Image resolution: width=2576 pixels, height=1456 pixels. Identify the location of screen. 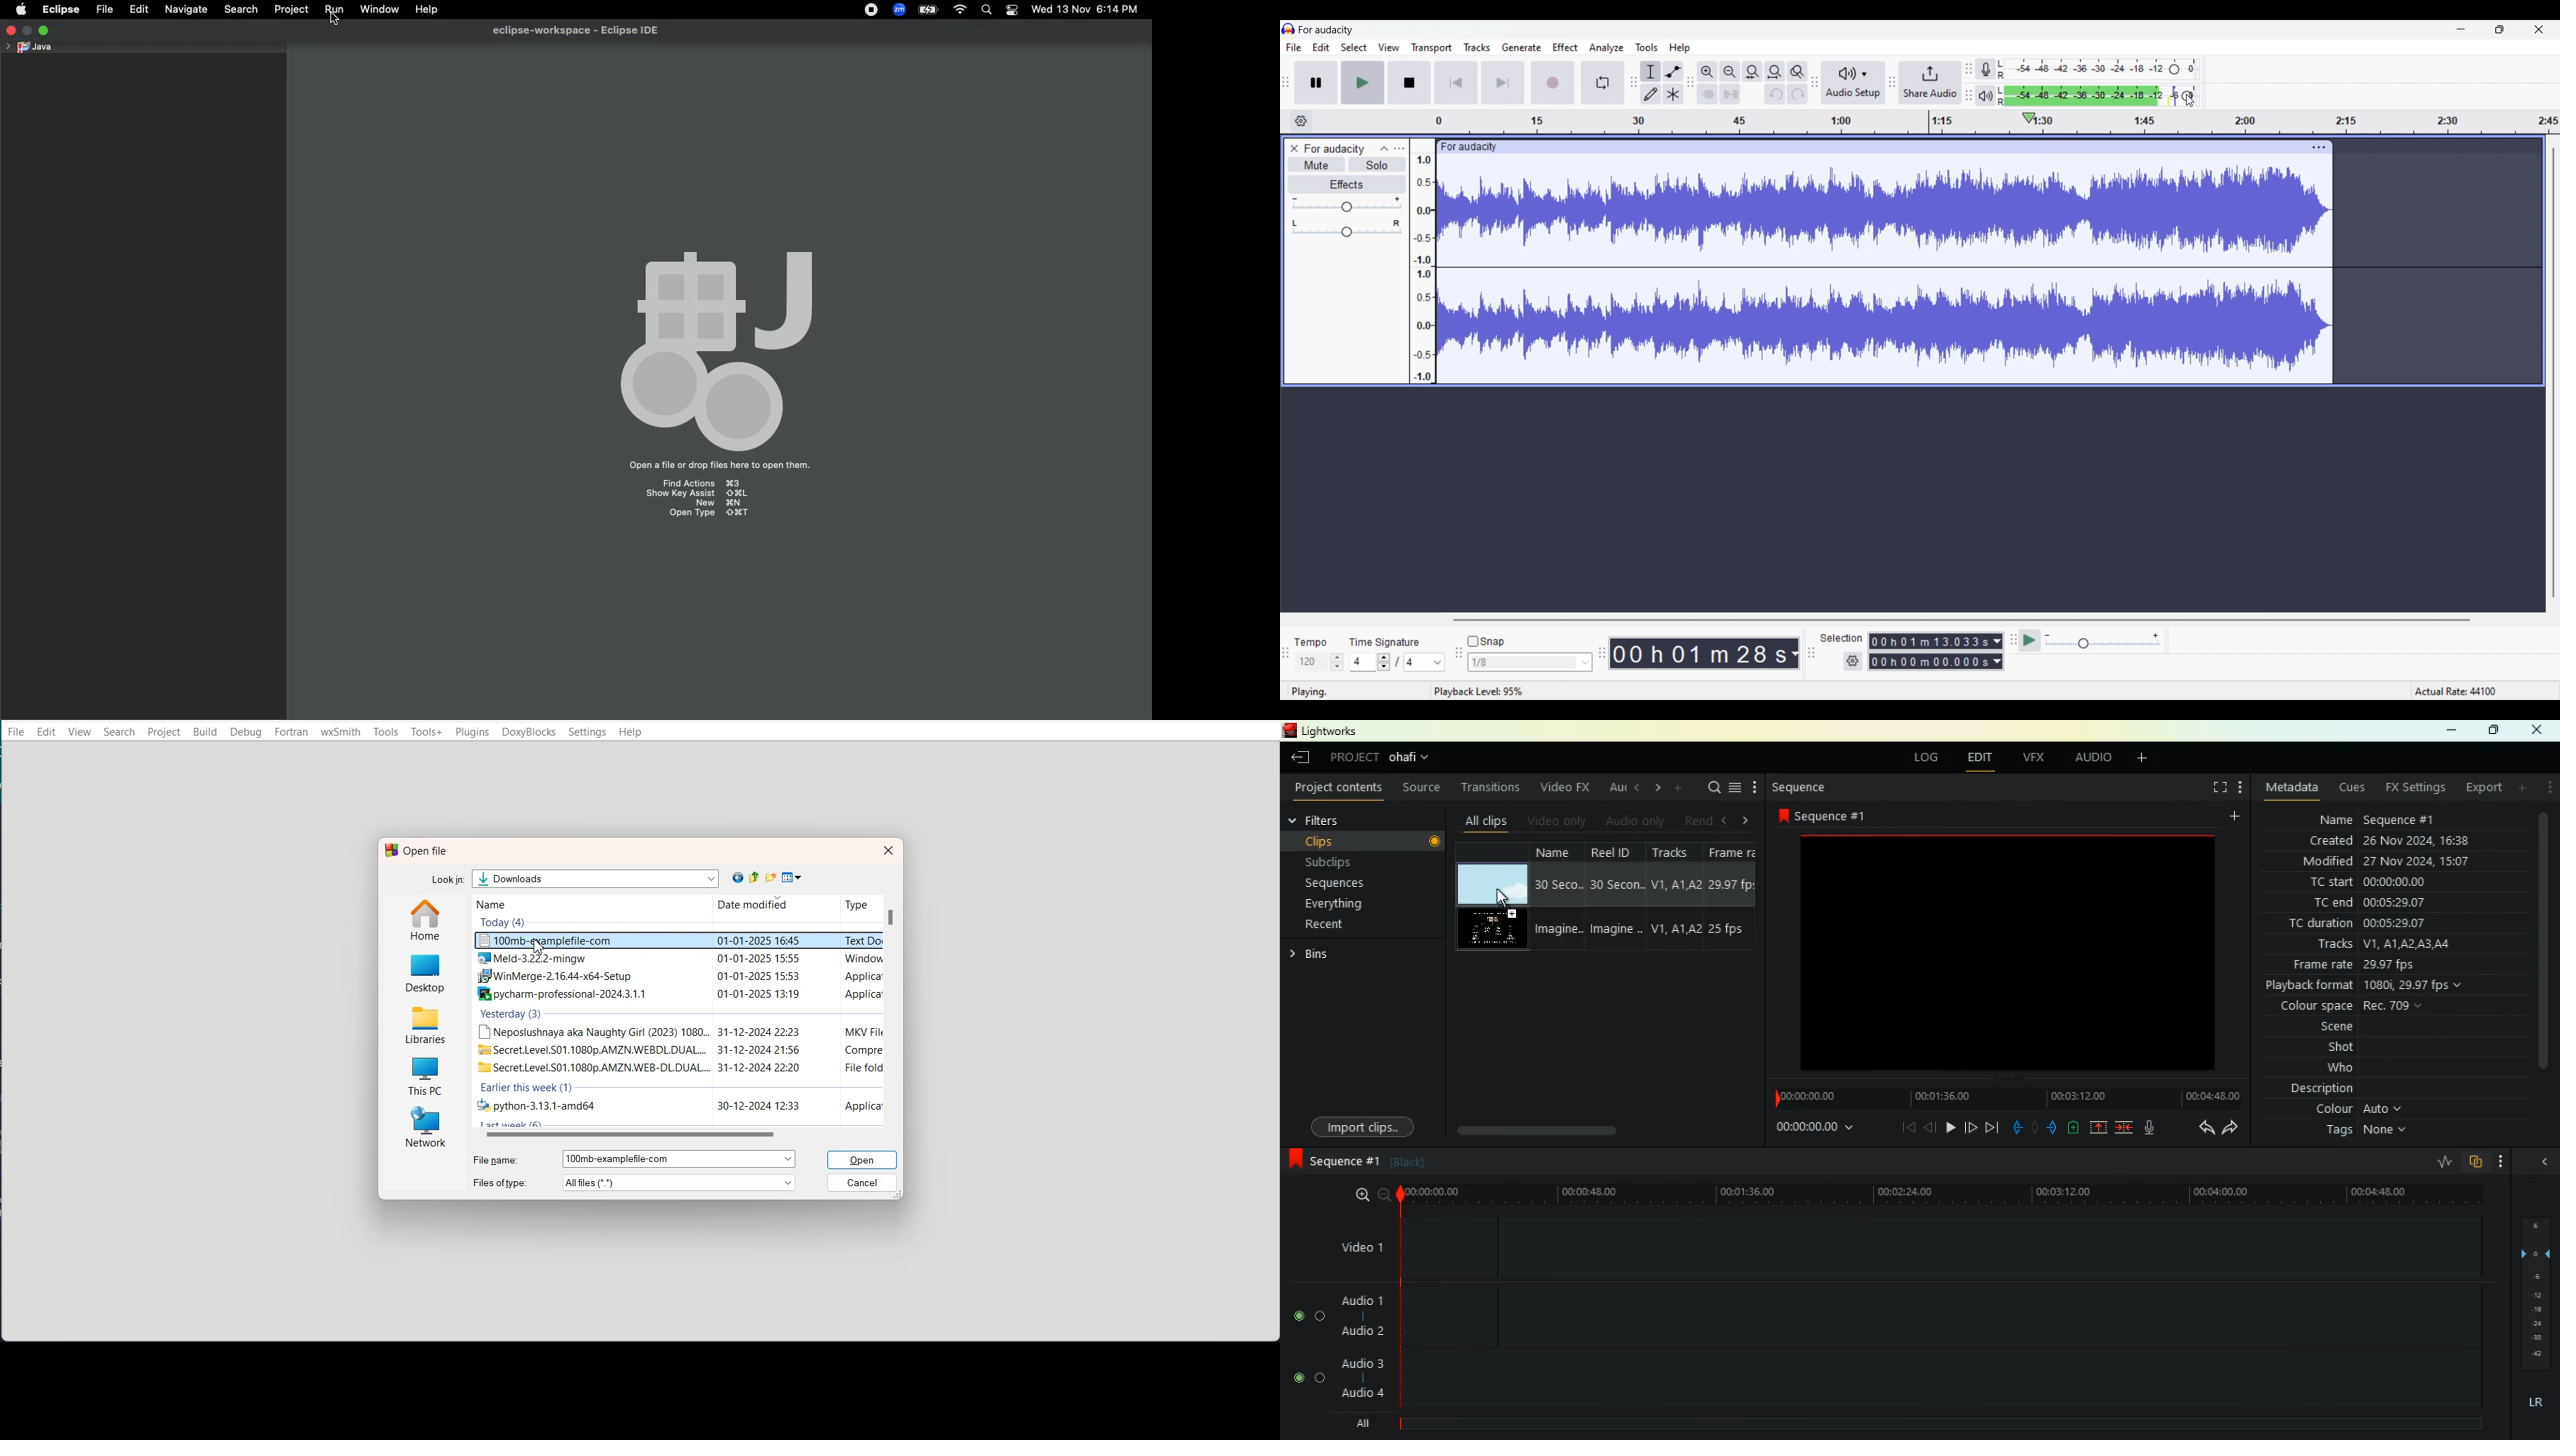
(2010, 958).